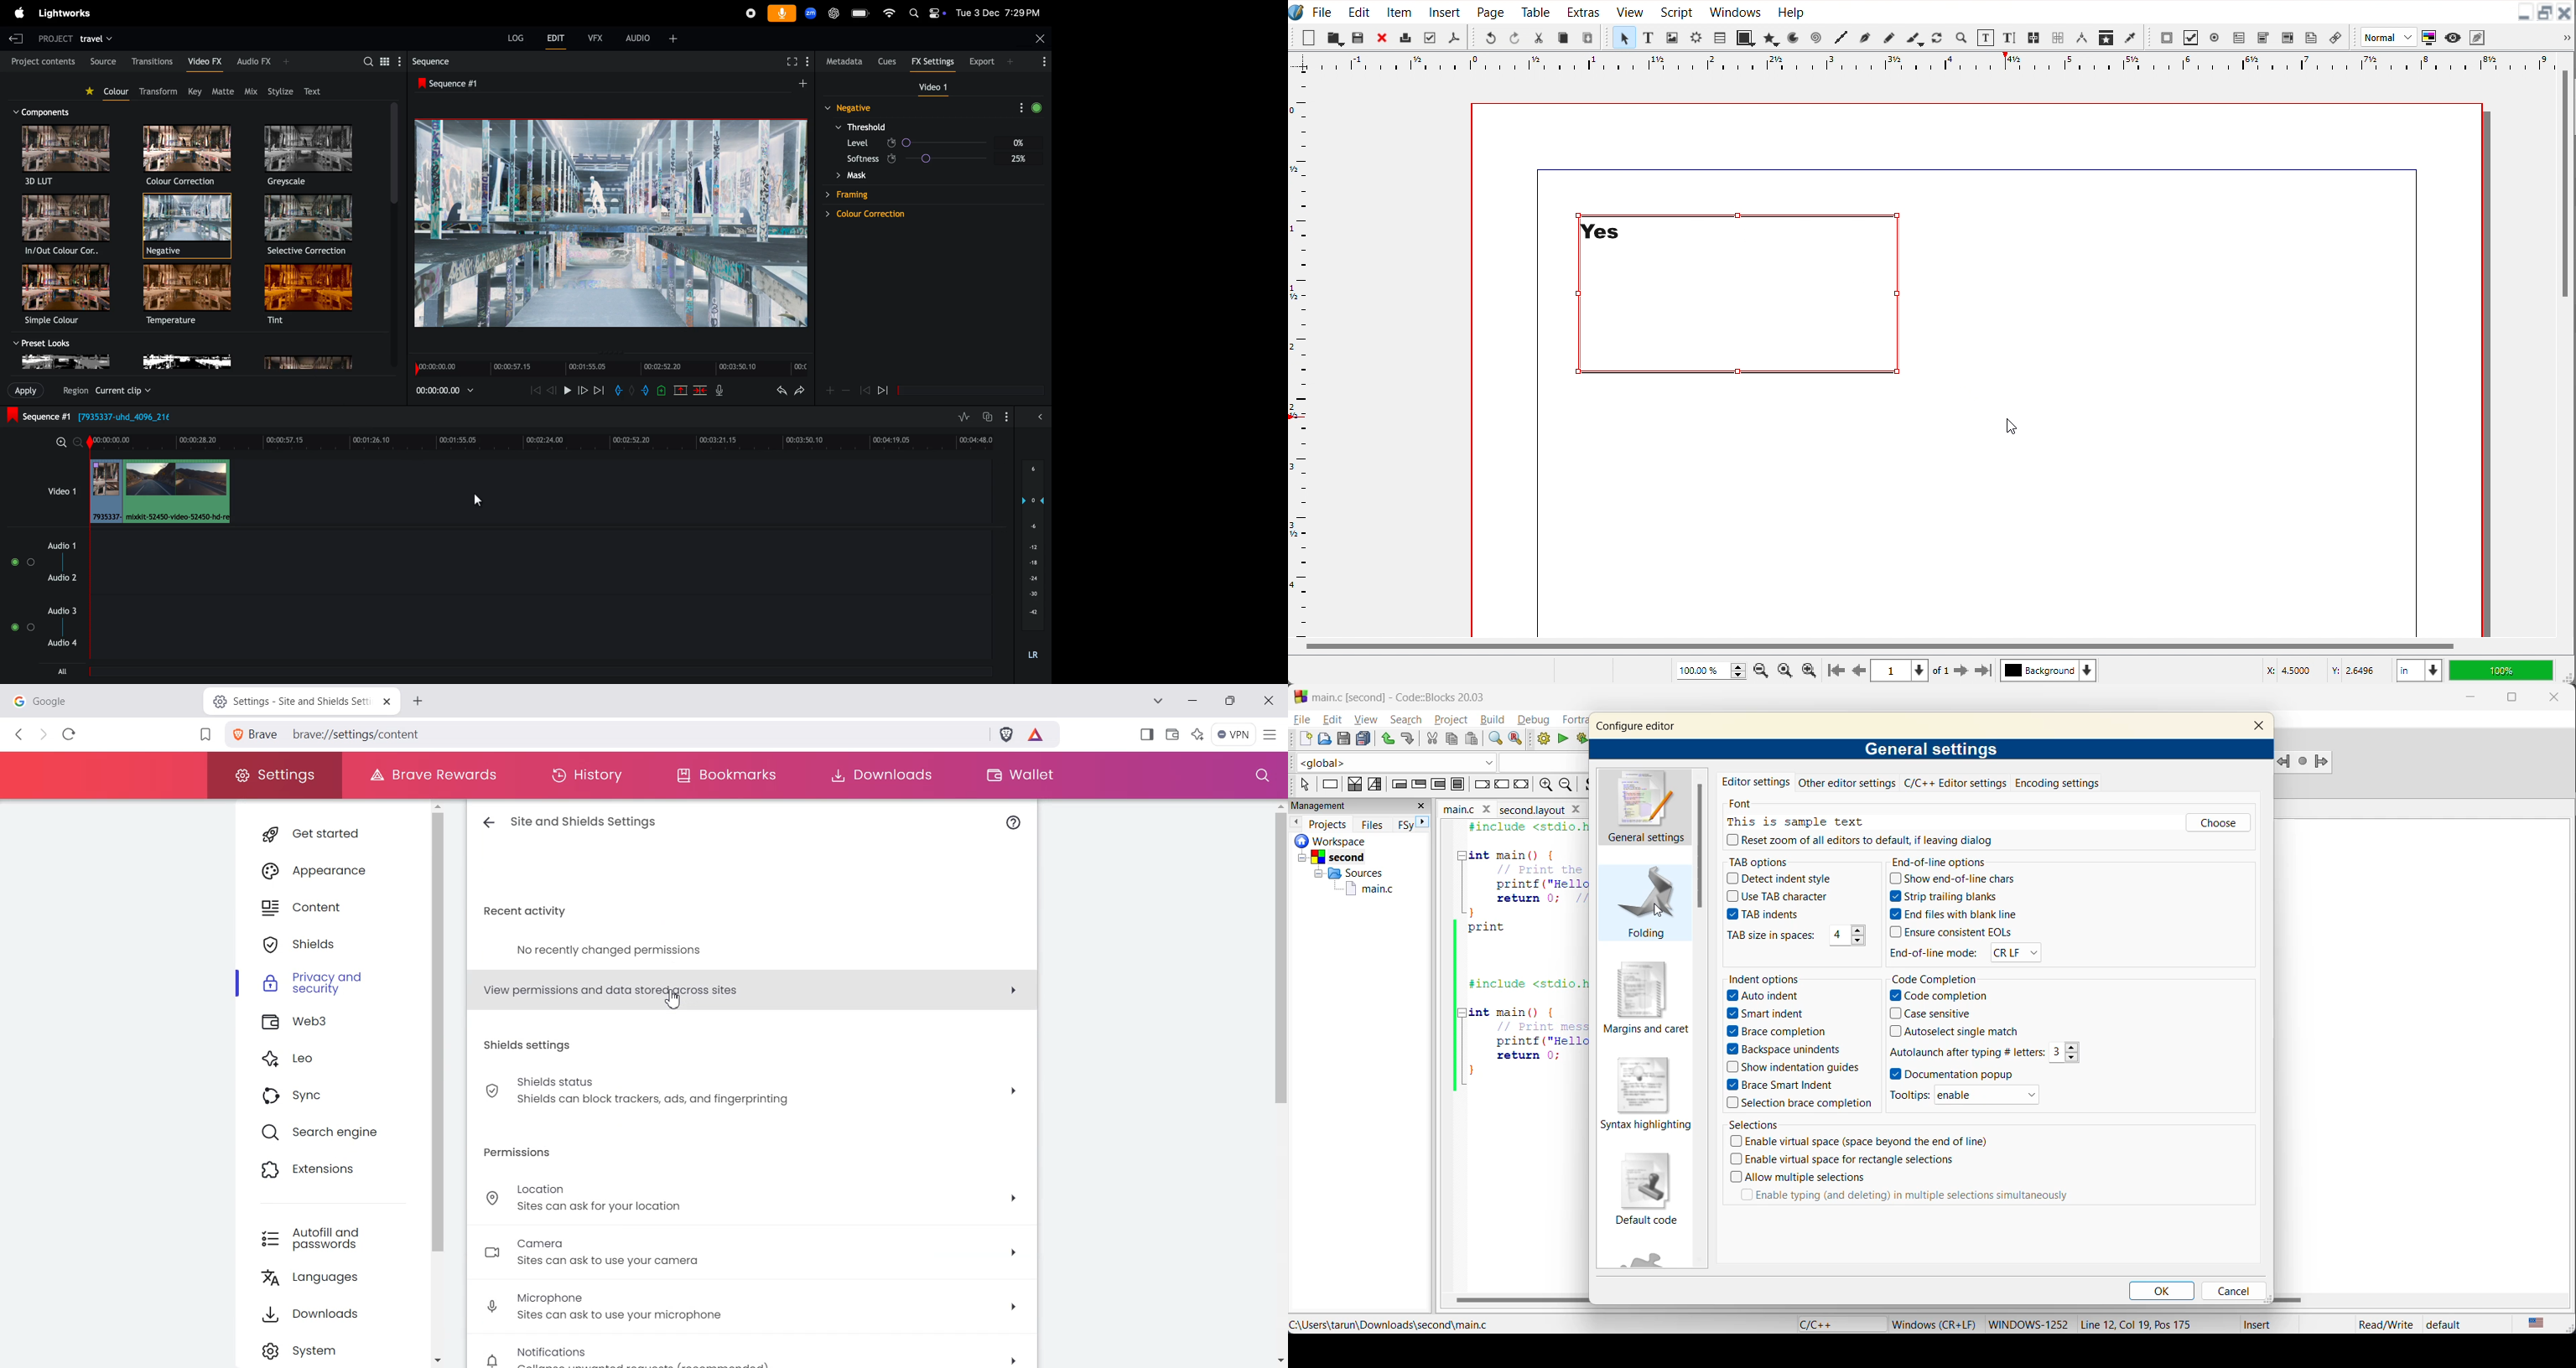  Describe the element at coordinates (679, 390) in the screenshot. I see `cut` at that location.